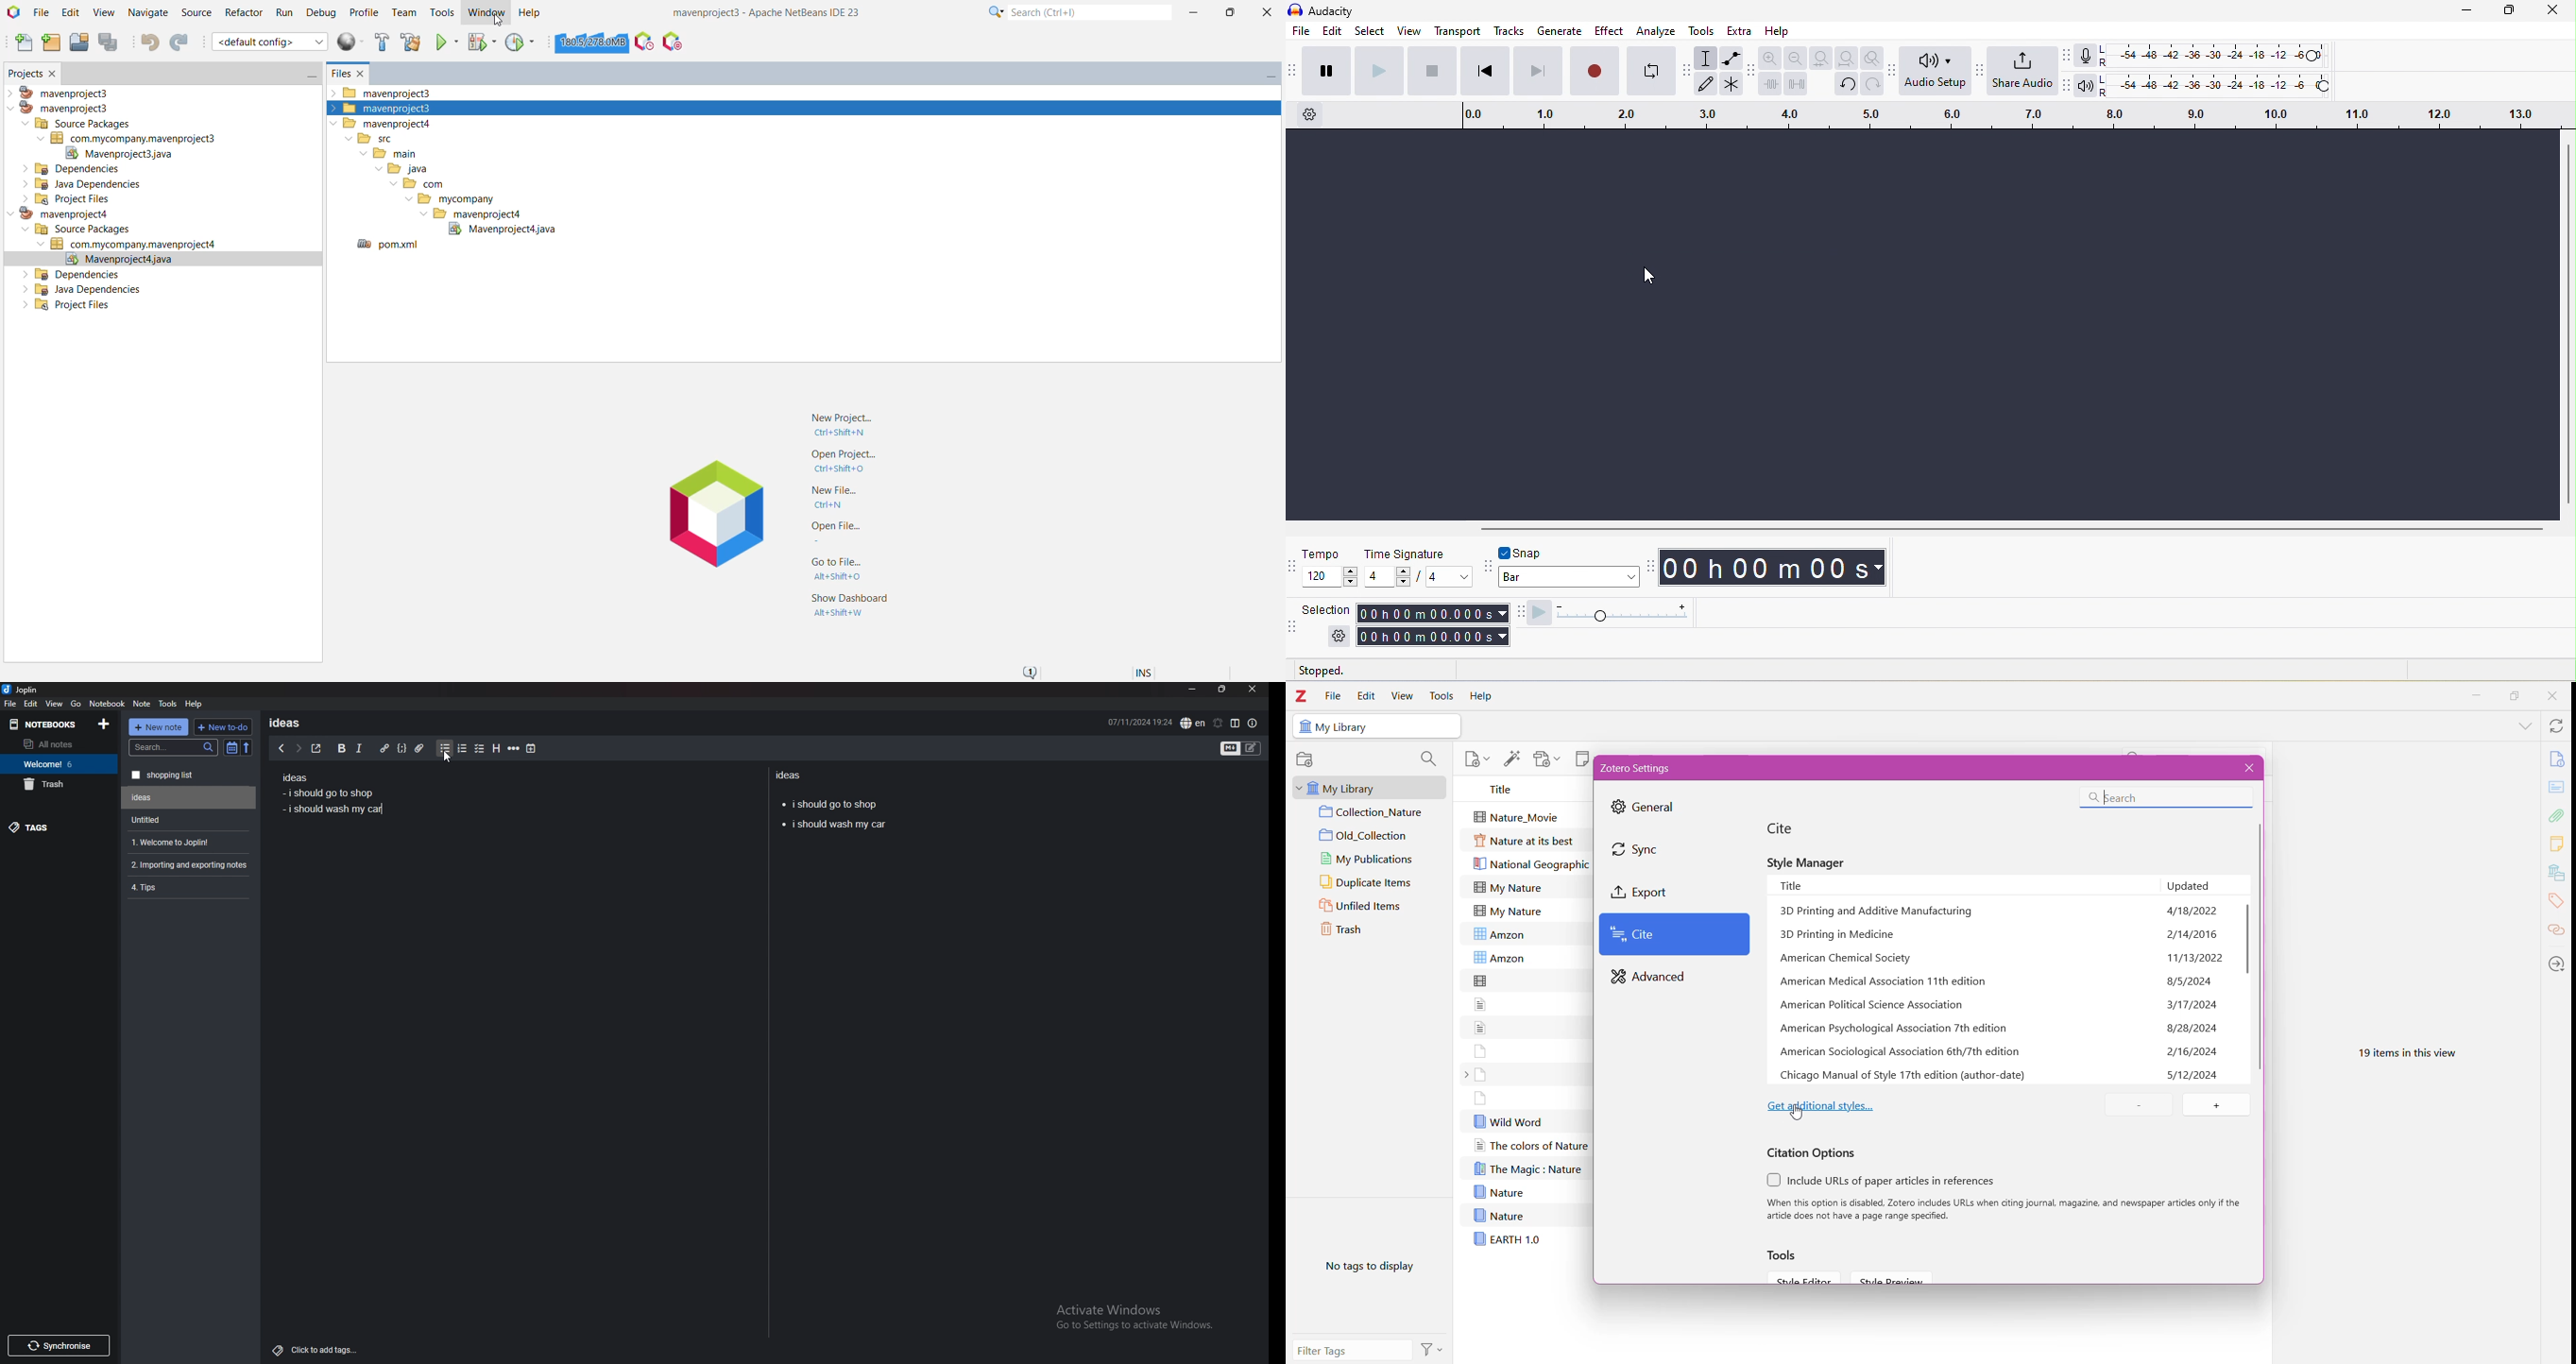 This screenshot has height=1372, width=2576. Describe the element at coordinates (2557, 788) in the screenshot. I see `Abstract` at that location.